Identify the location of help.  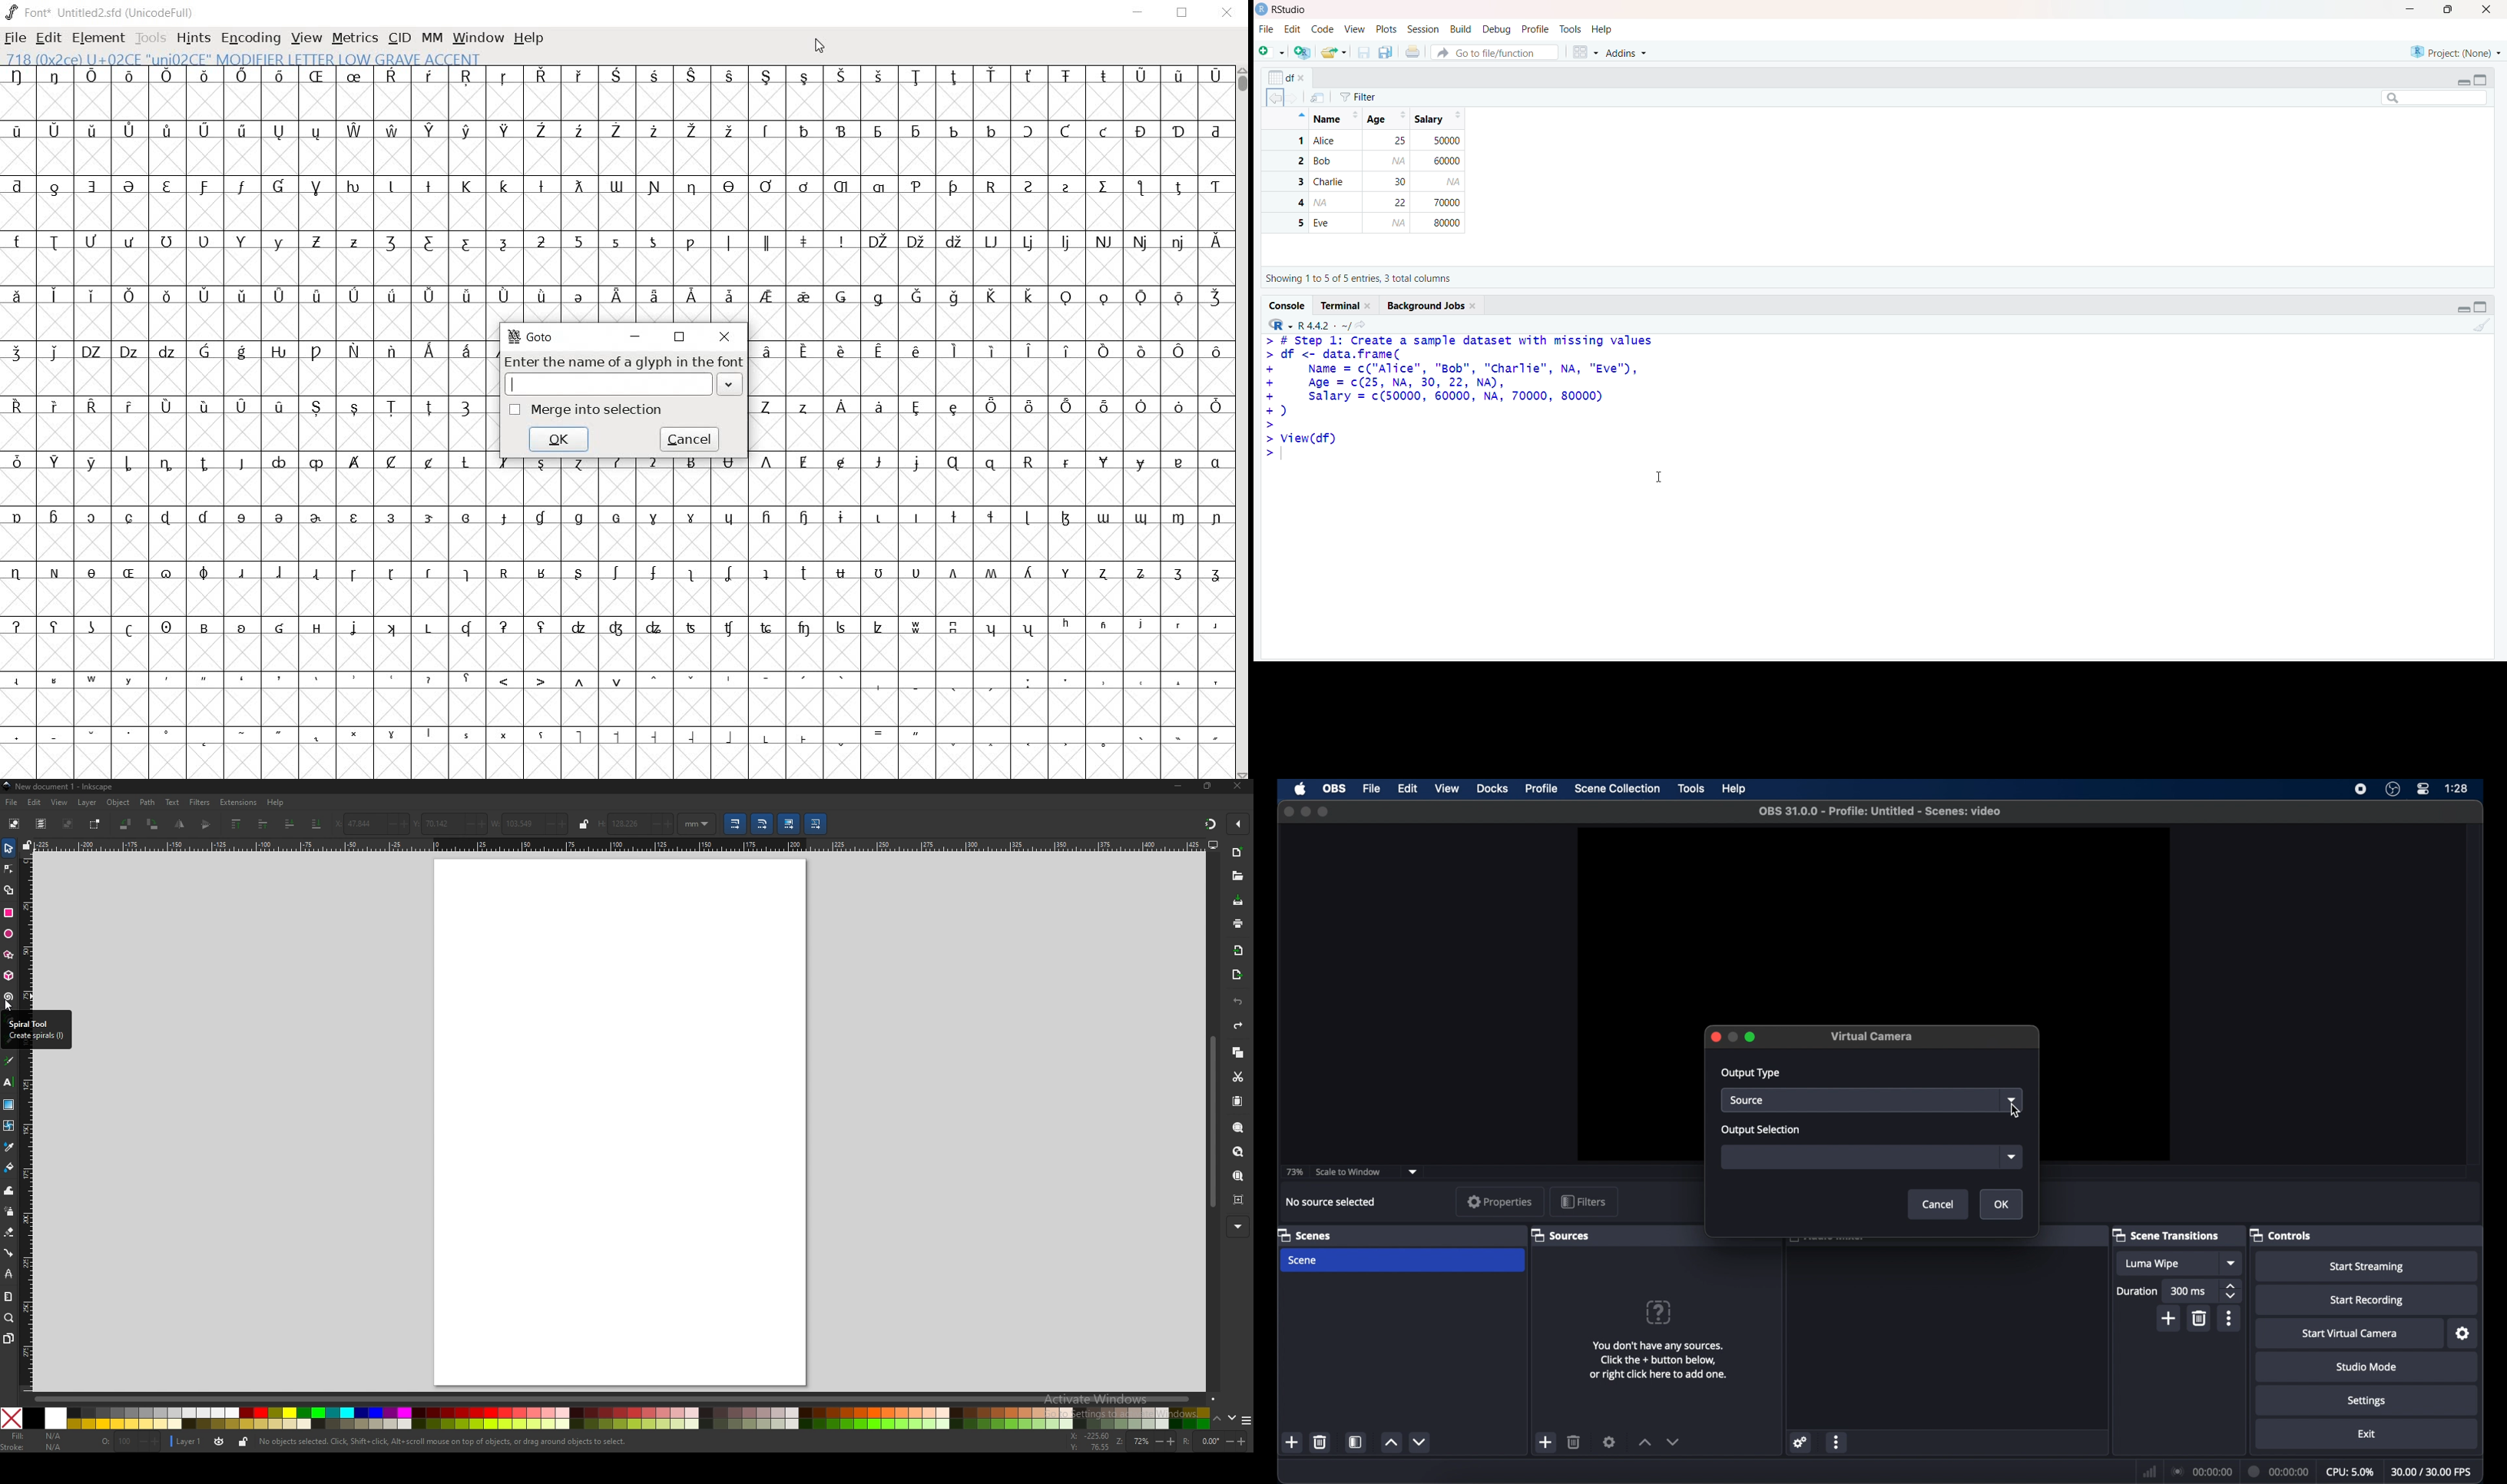
(1660, 1312).